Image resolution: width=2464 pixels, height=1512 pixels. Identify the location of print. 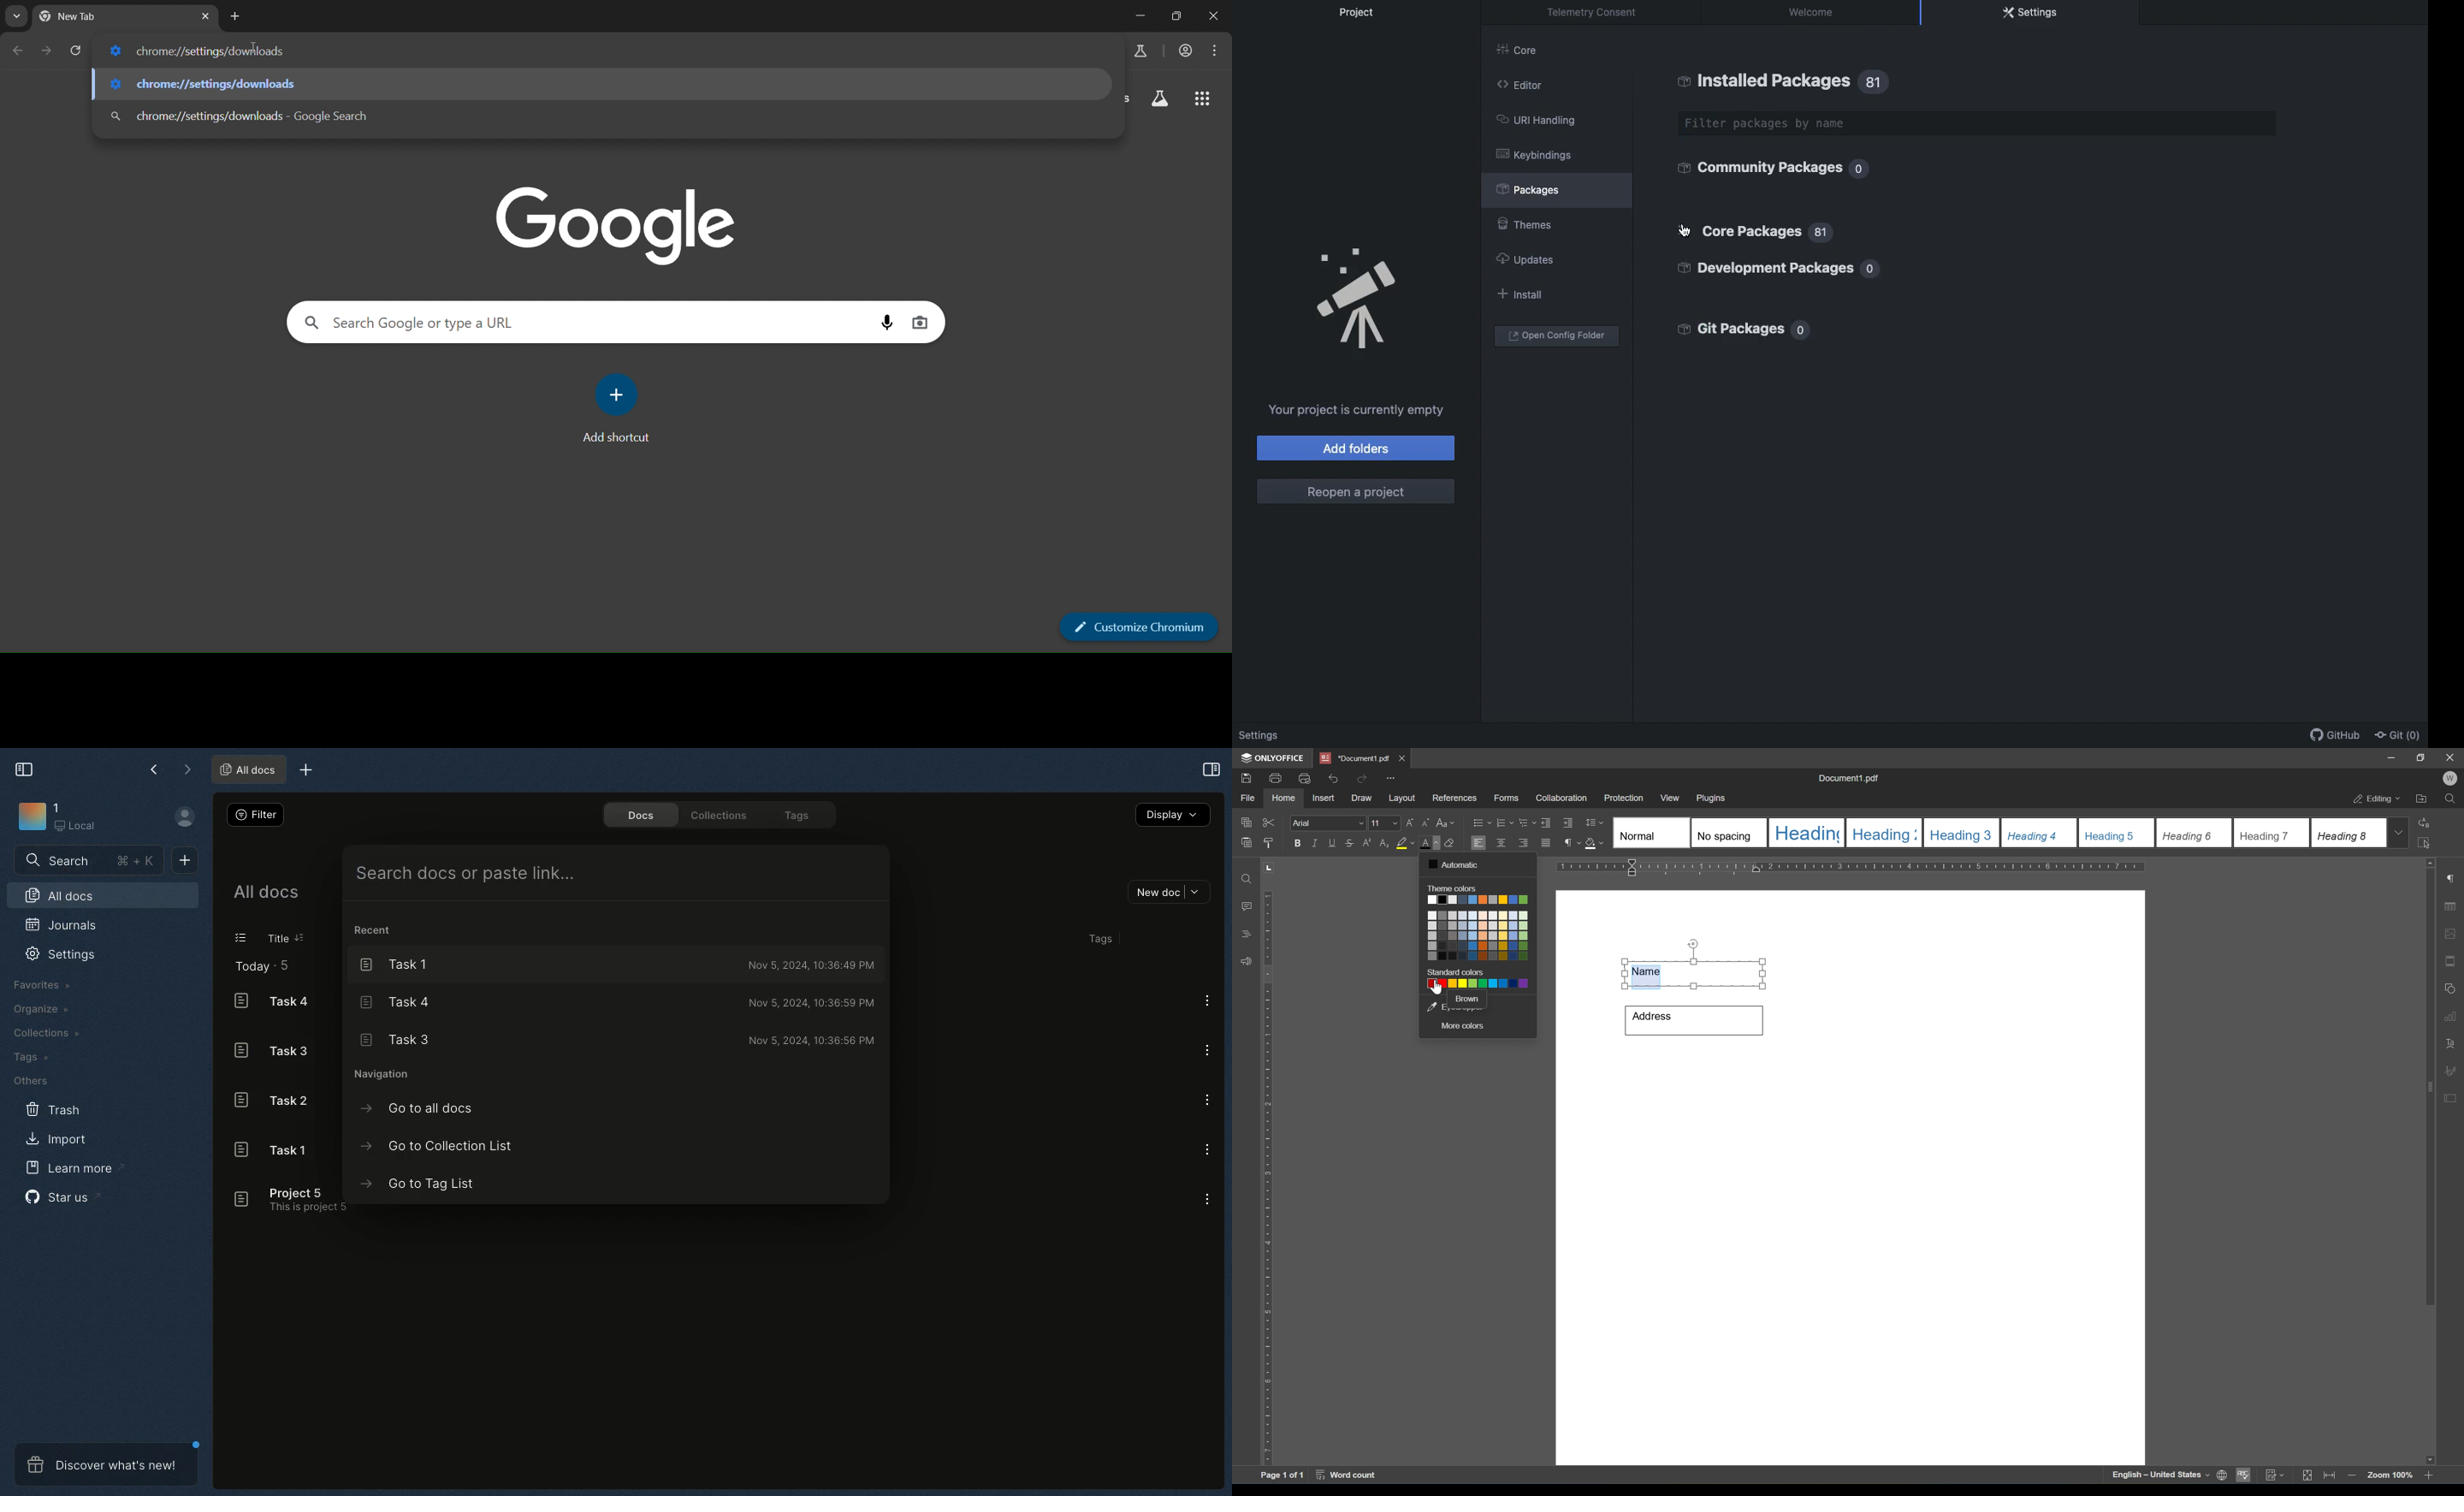
(1273, 779).